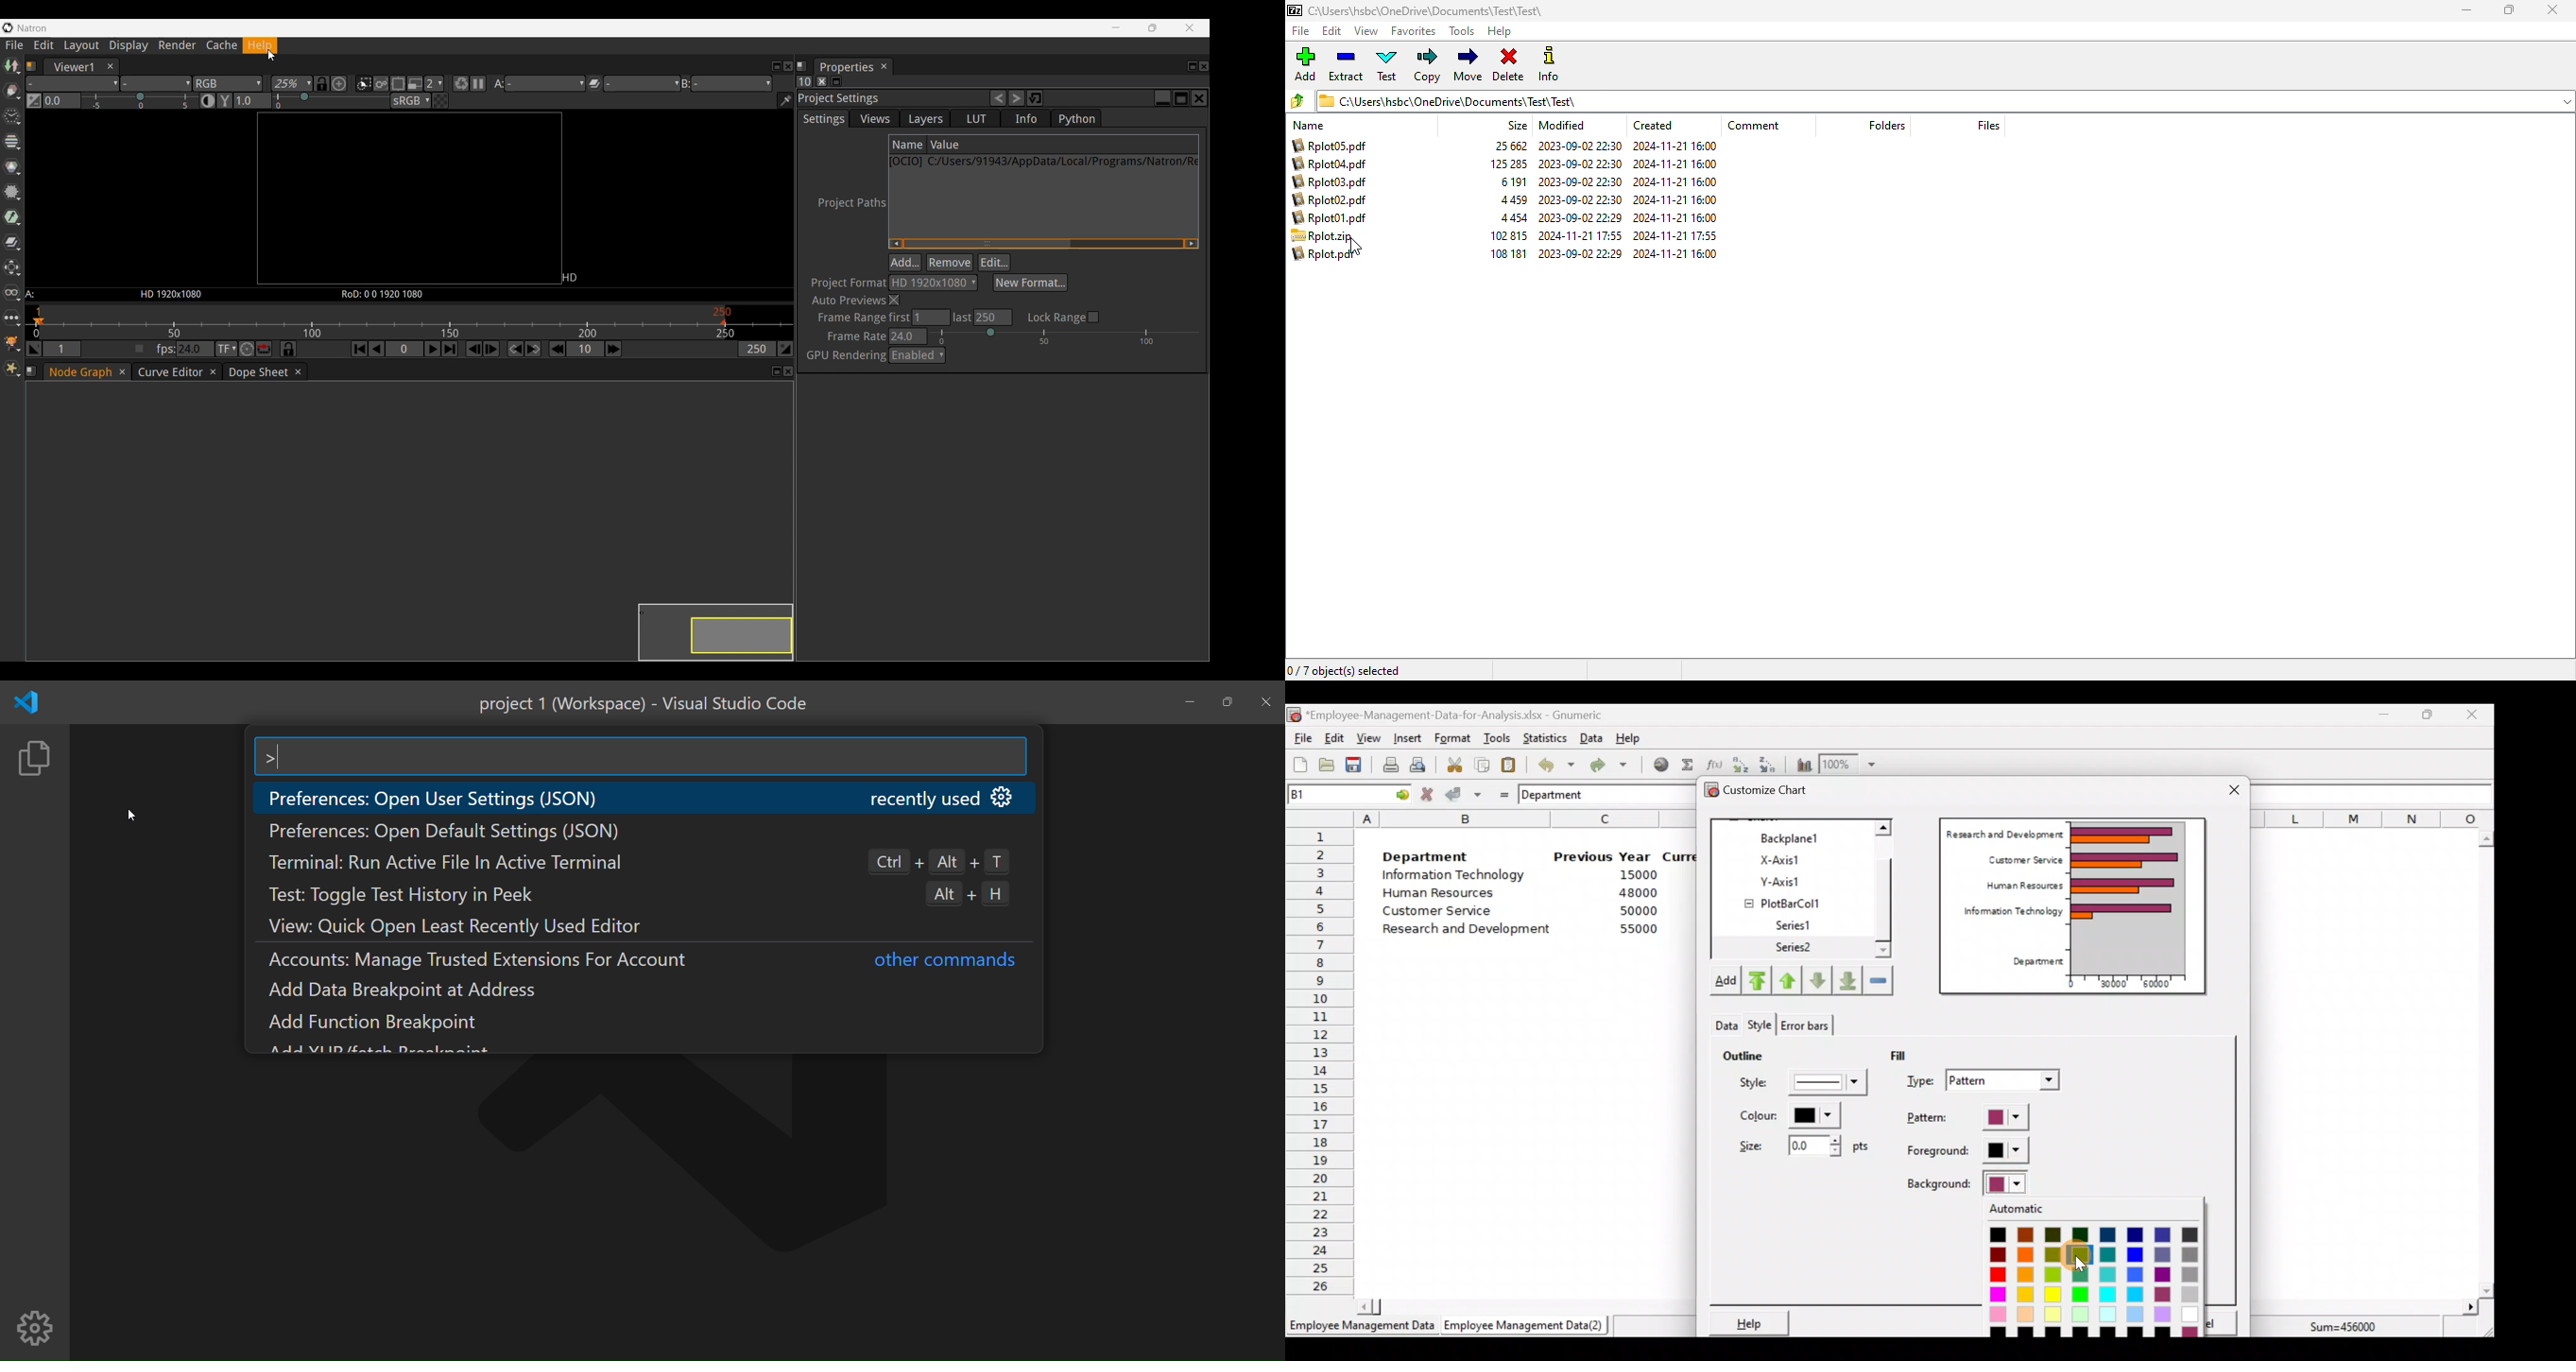 This screenshot has width=2576, height=1372. Describe the element at coordinates (1520, 1306) in the screenshot. I see `Scroll bar` at that location.